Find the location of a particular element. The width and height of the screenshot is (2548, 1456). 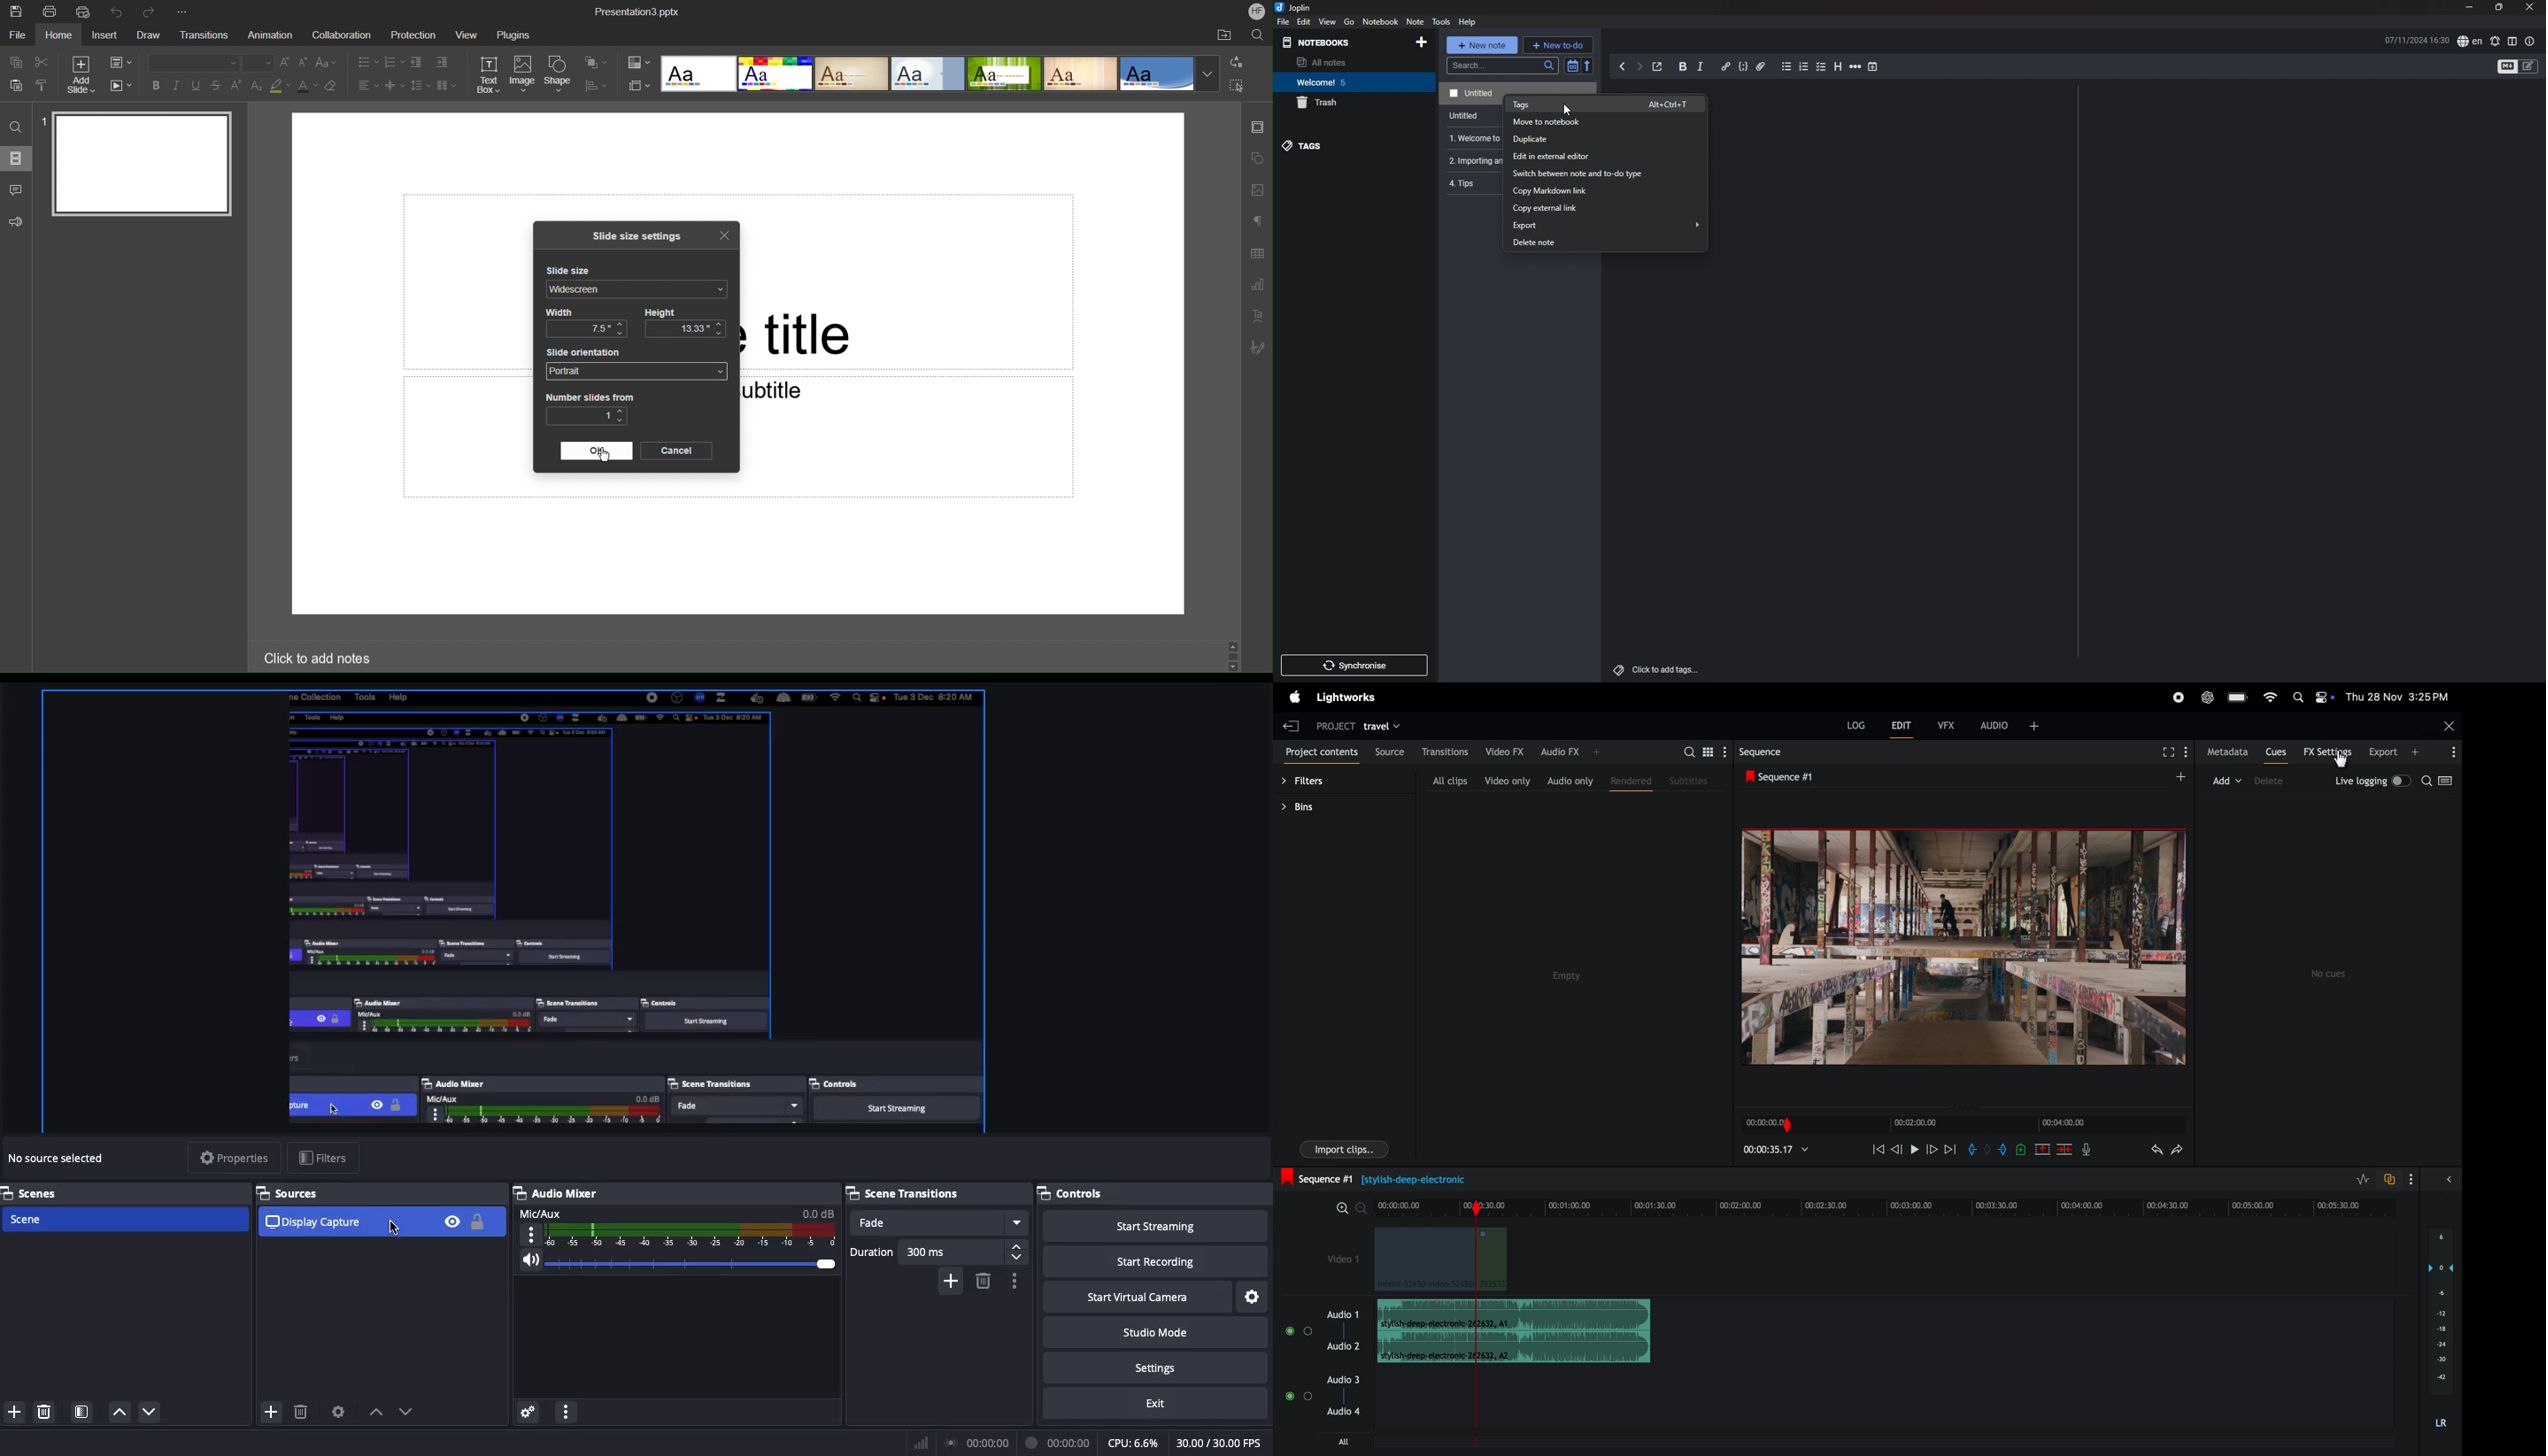

add tags is located at coordinates (1665, 669).